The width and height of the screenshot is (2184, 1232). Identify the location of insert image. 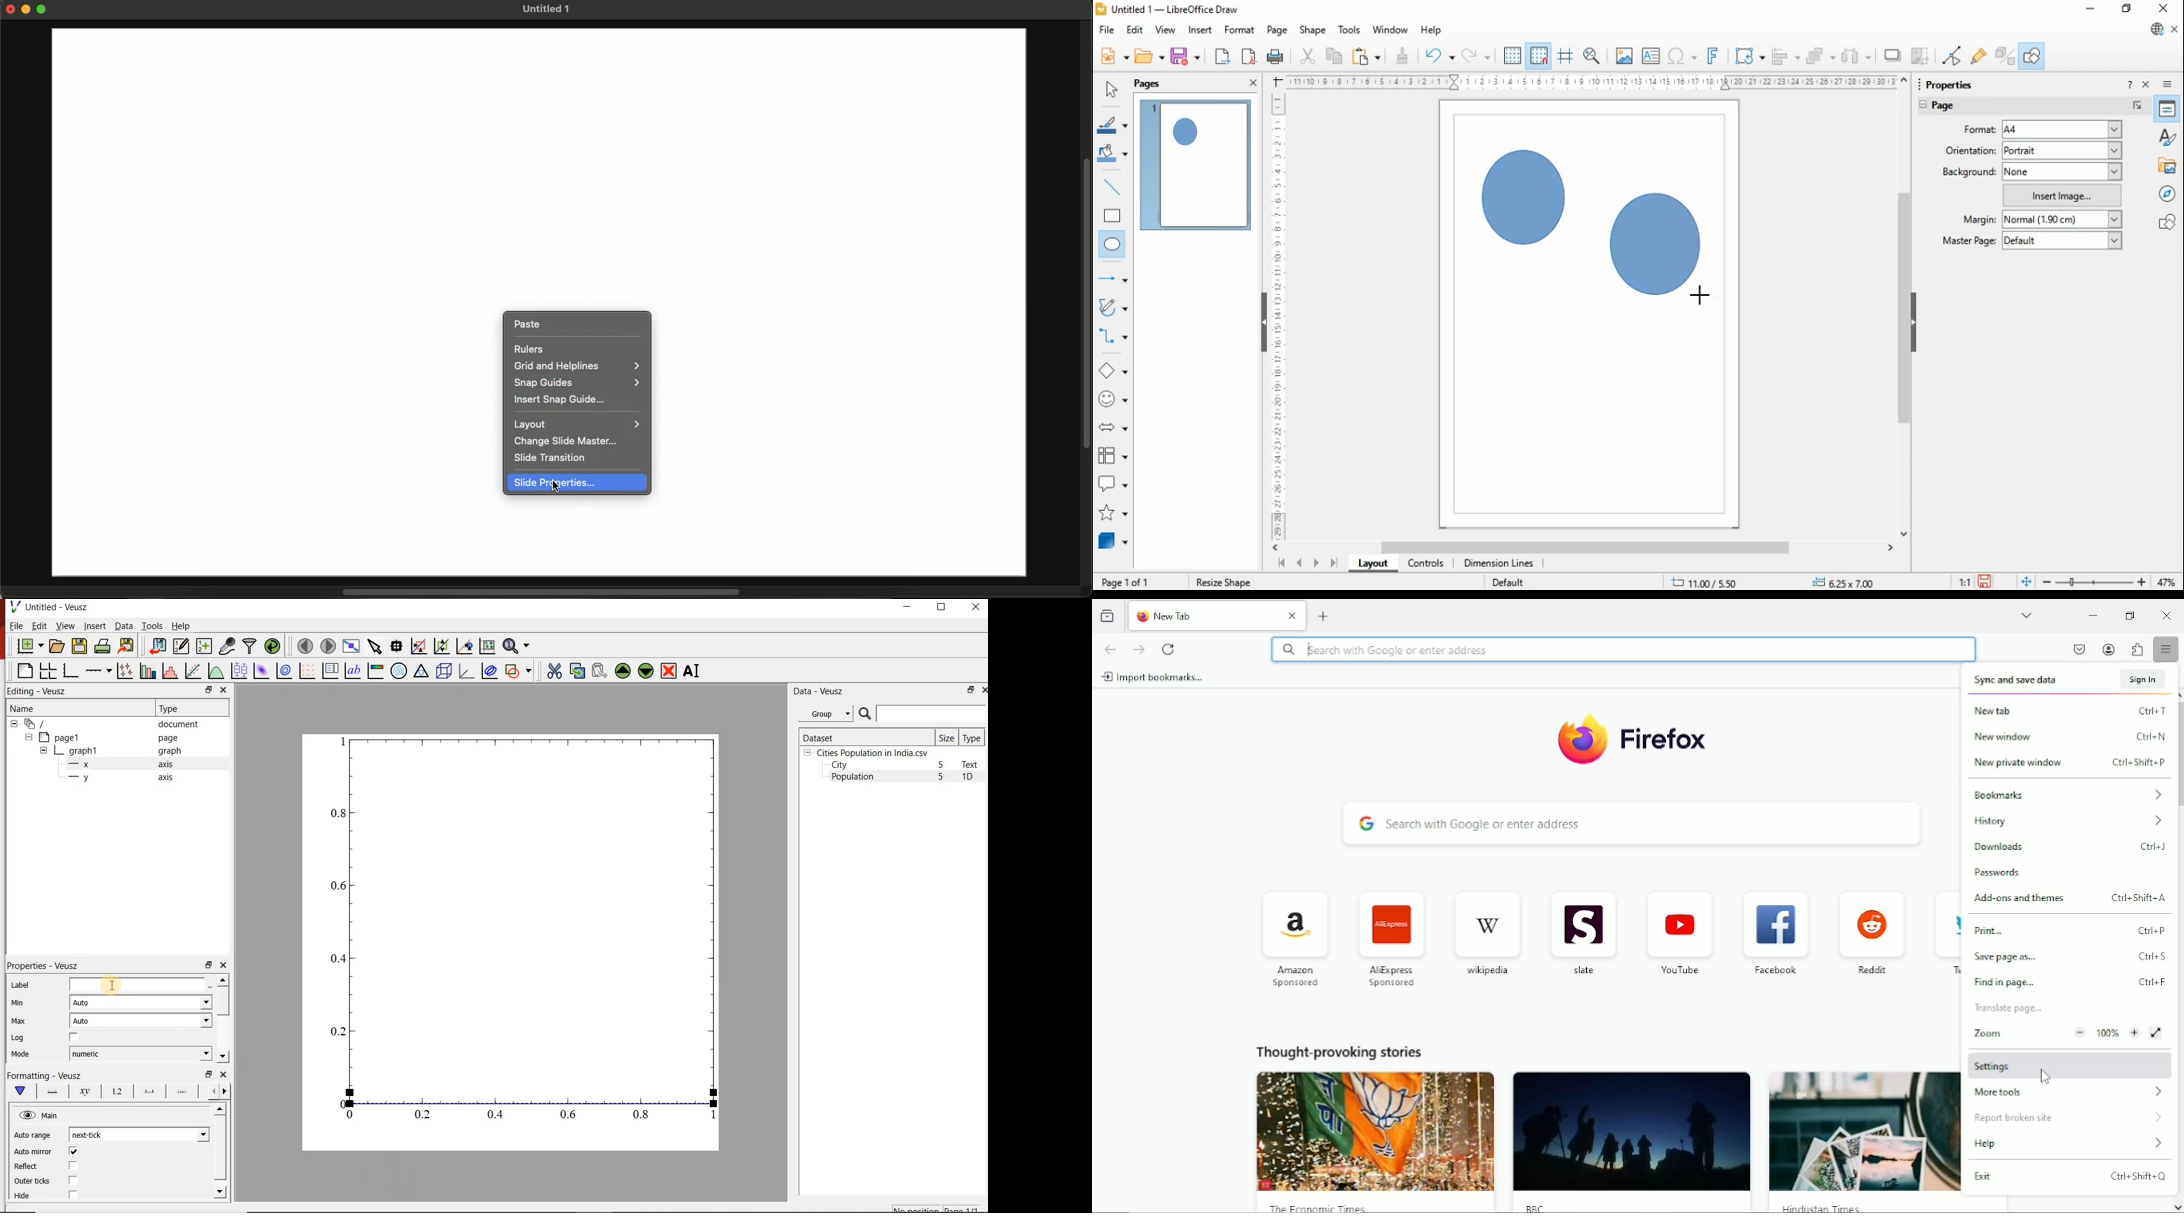
(1623, 55).